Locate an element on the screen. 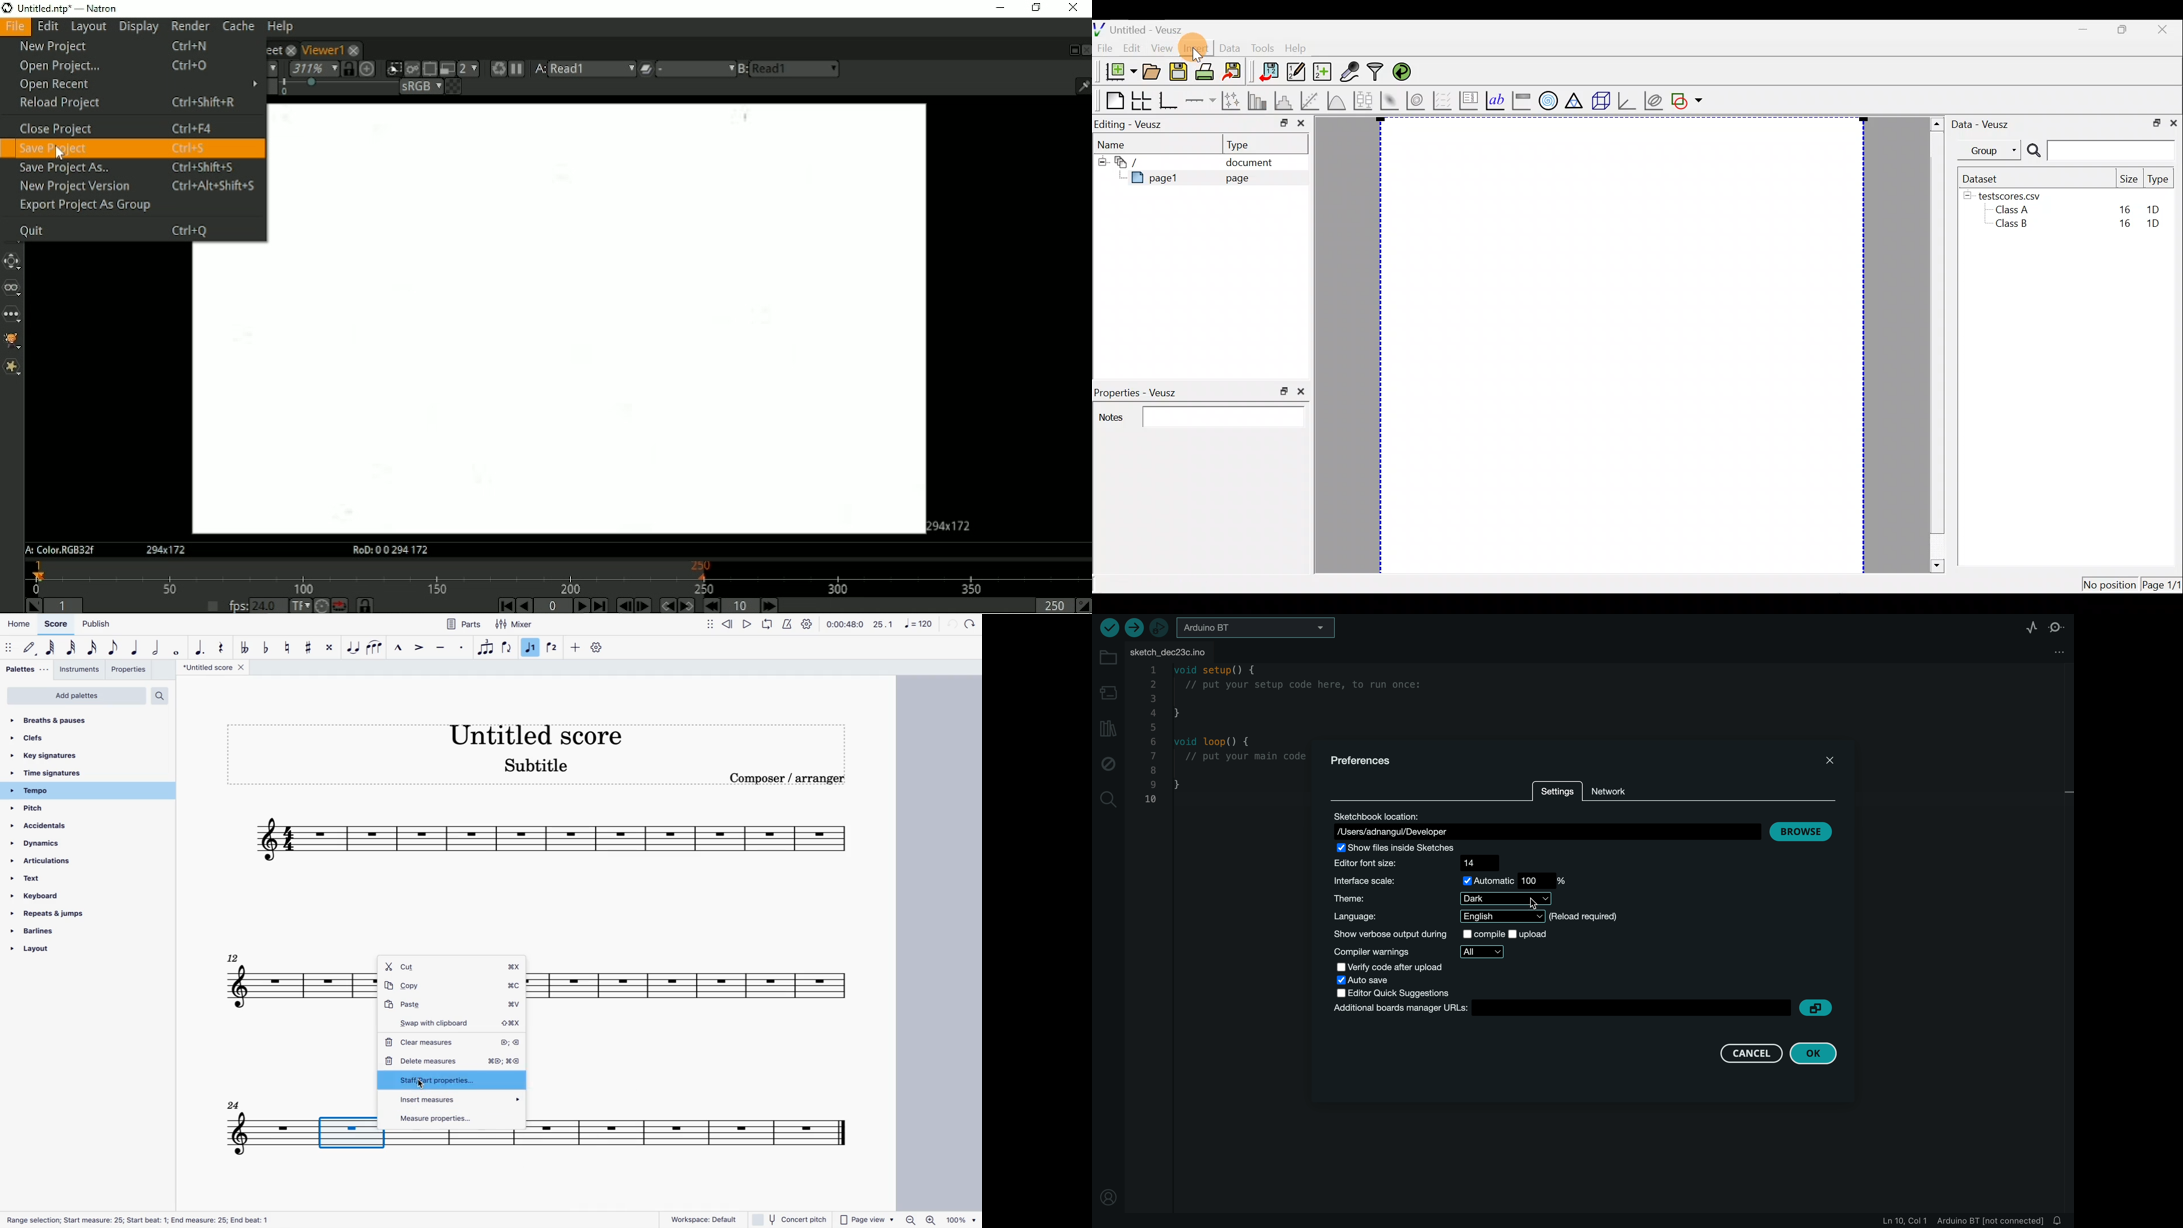 This screenshot has height=1232, width=2184. slur is located at coordinates (375, 648).